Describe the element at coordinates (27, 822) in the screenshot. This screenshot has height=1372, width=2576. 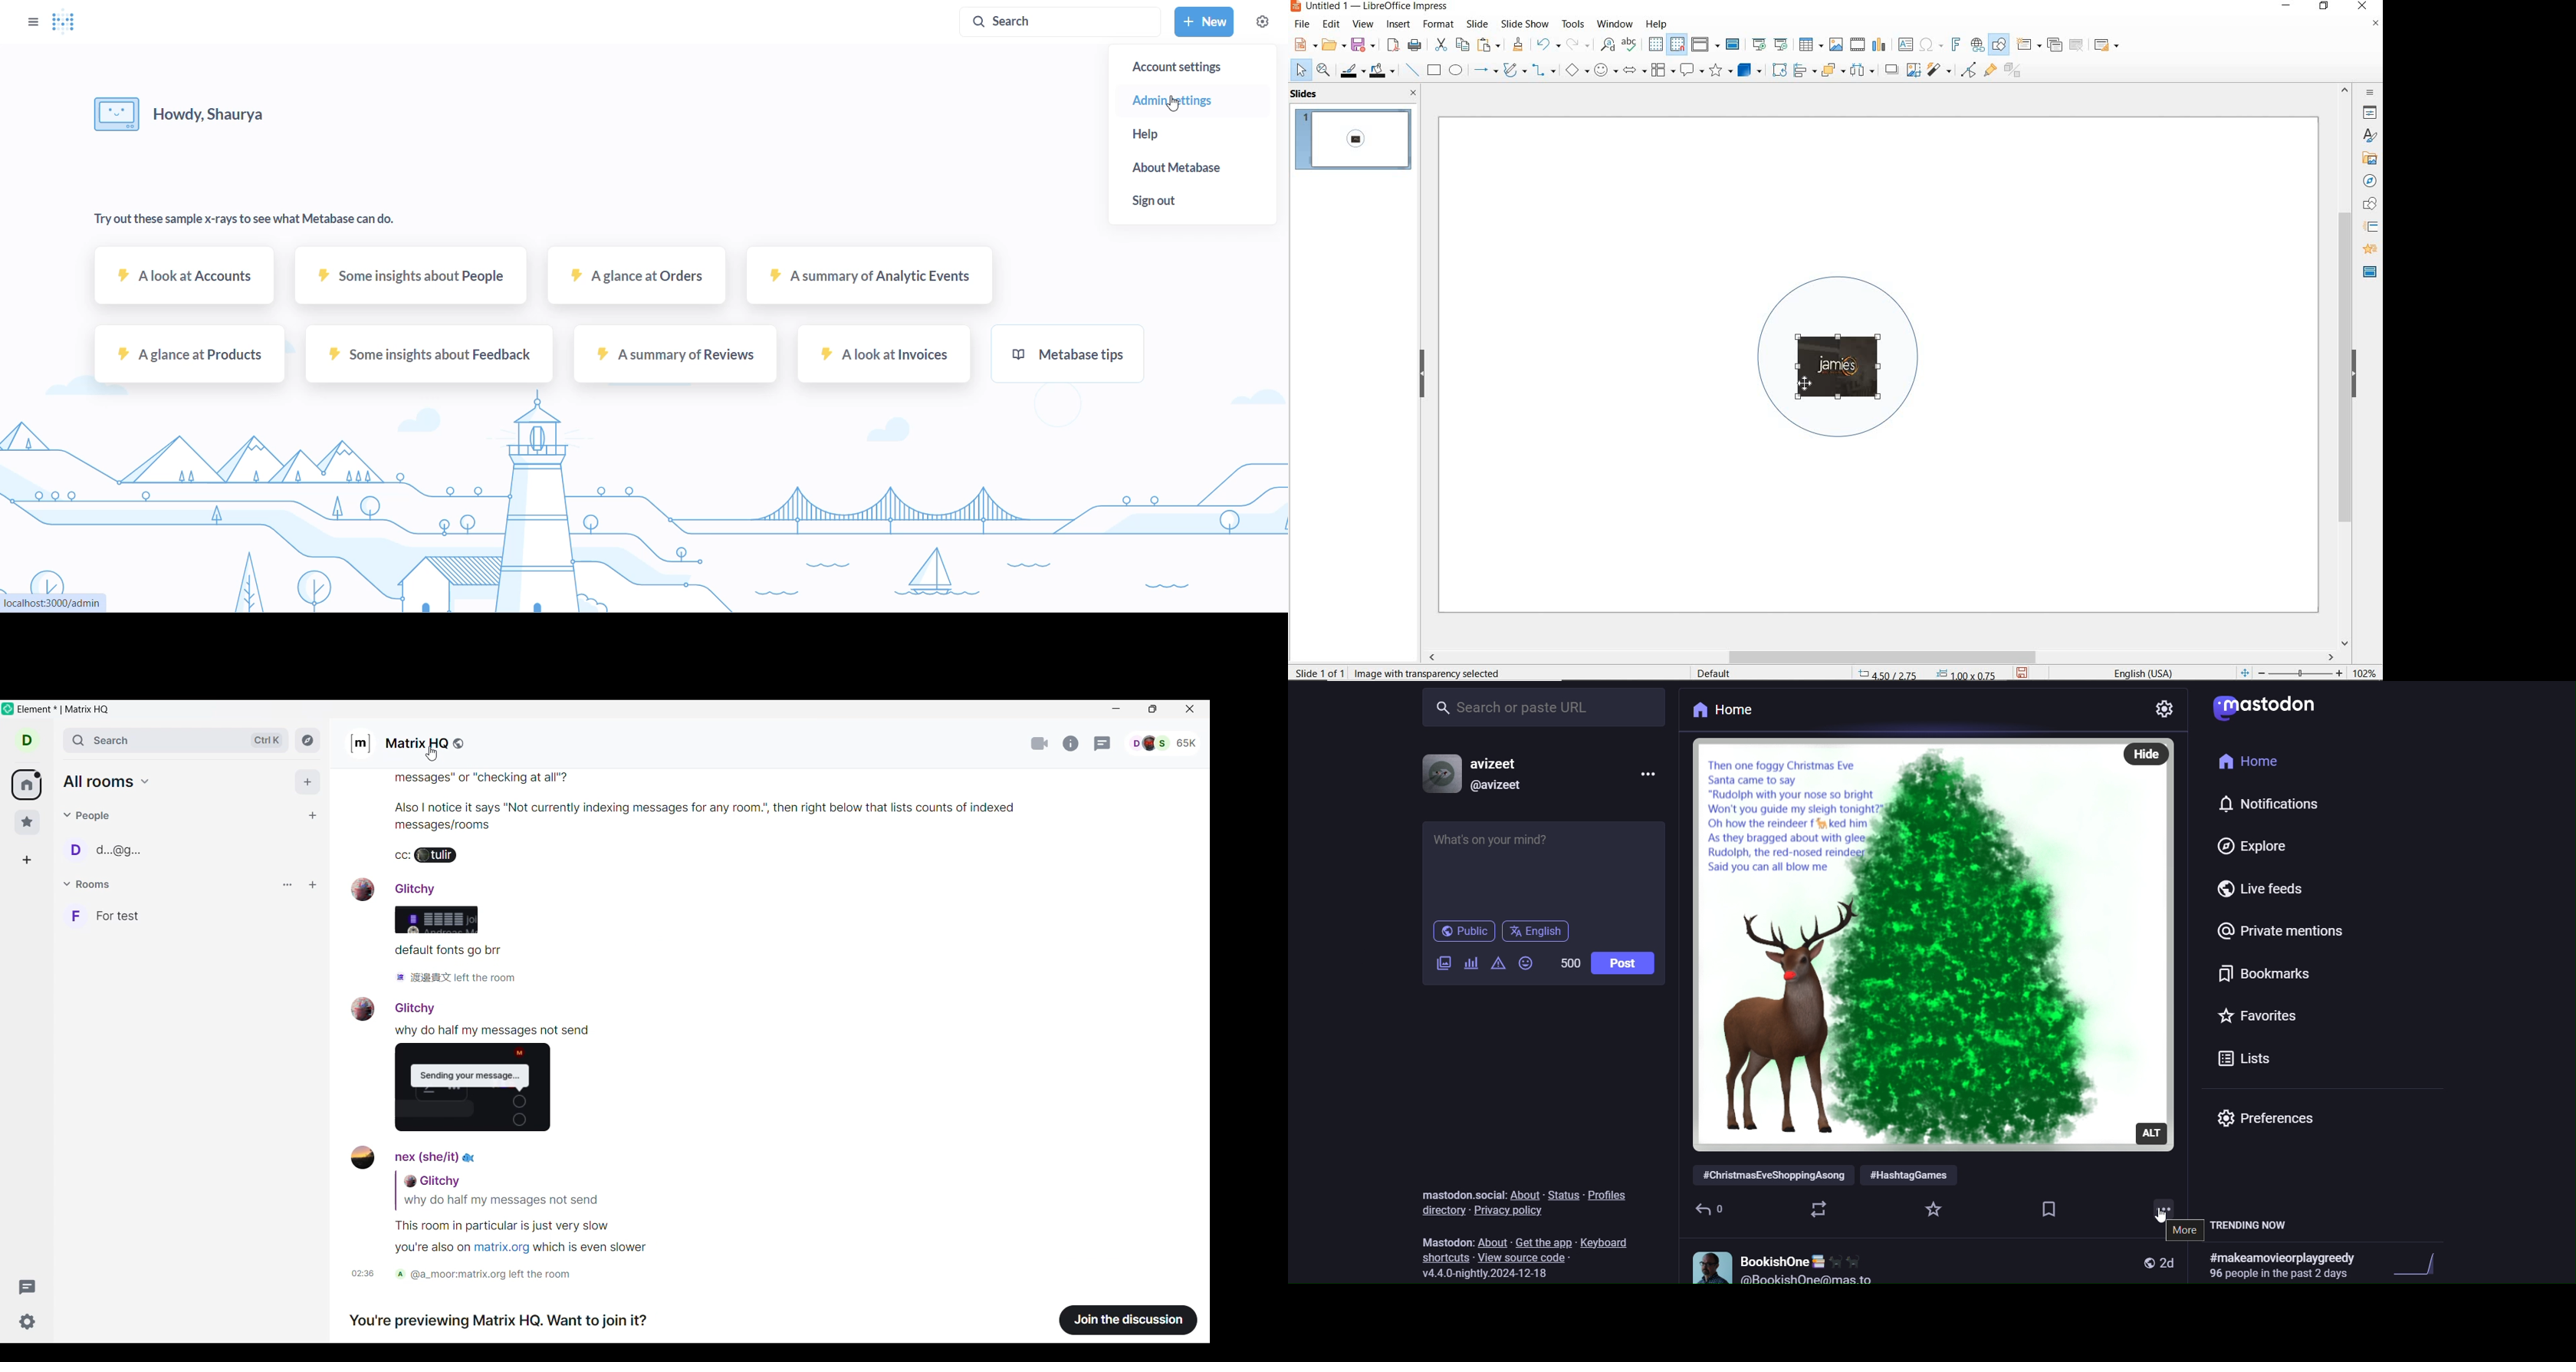
I see `Favorites` at that location.